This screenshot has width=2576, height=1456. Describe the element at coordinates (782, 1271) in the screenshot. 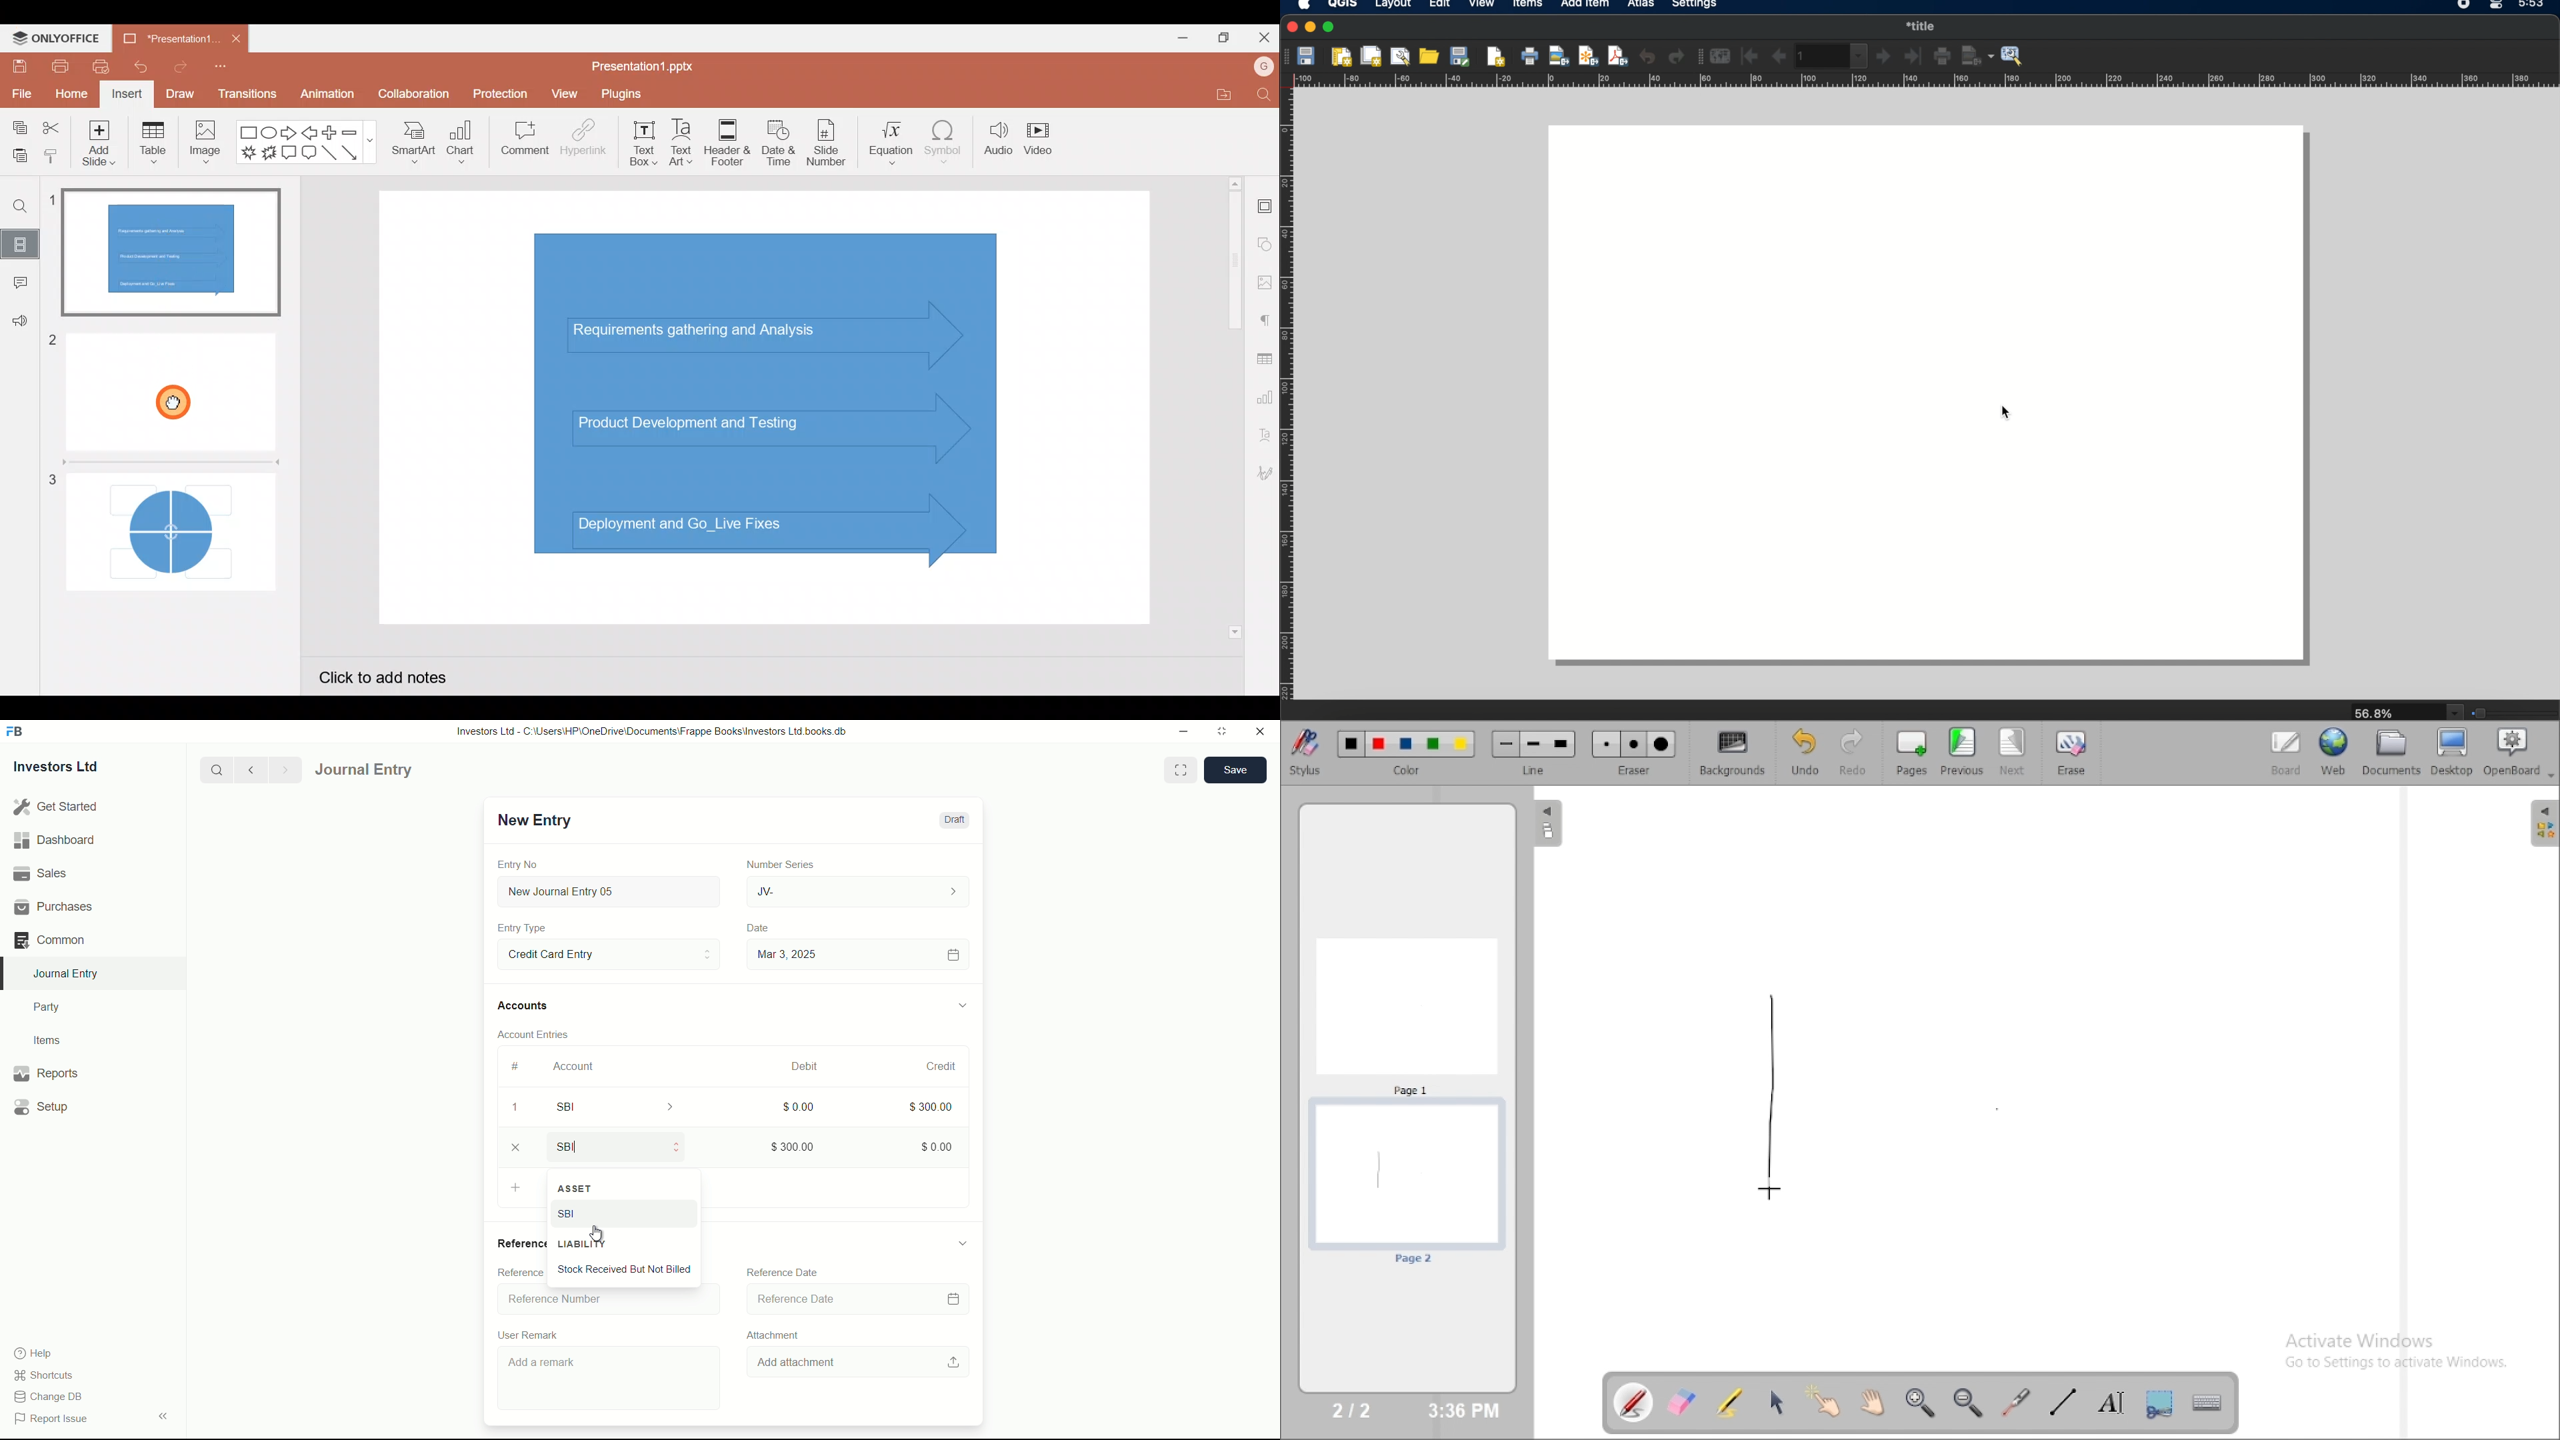

I see `Reference Date` at that location.